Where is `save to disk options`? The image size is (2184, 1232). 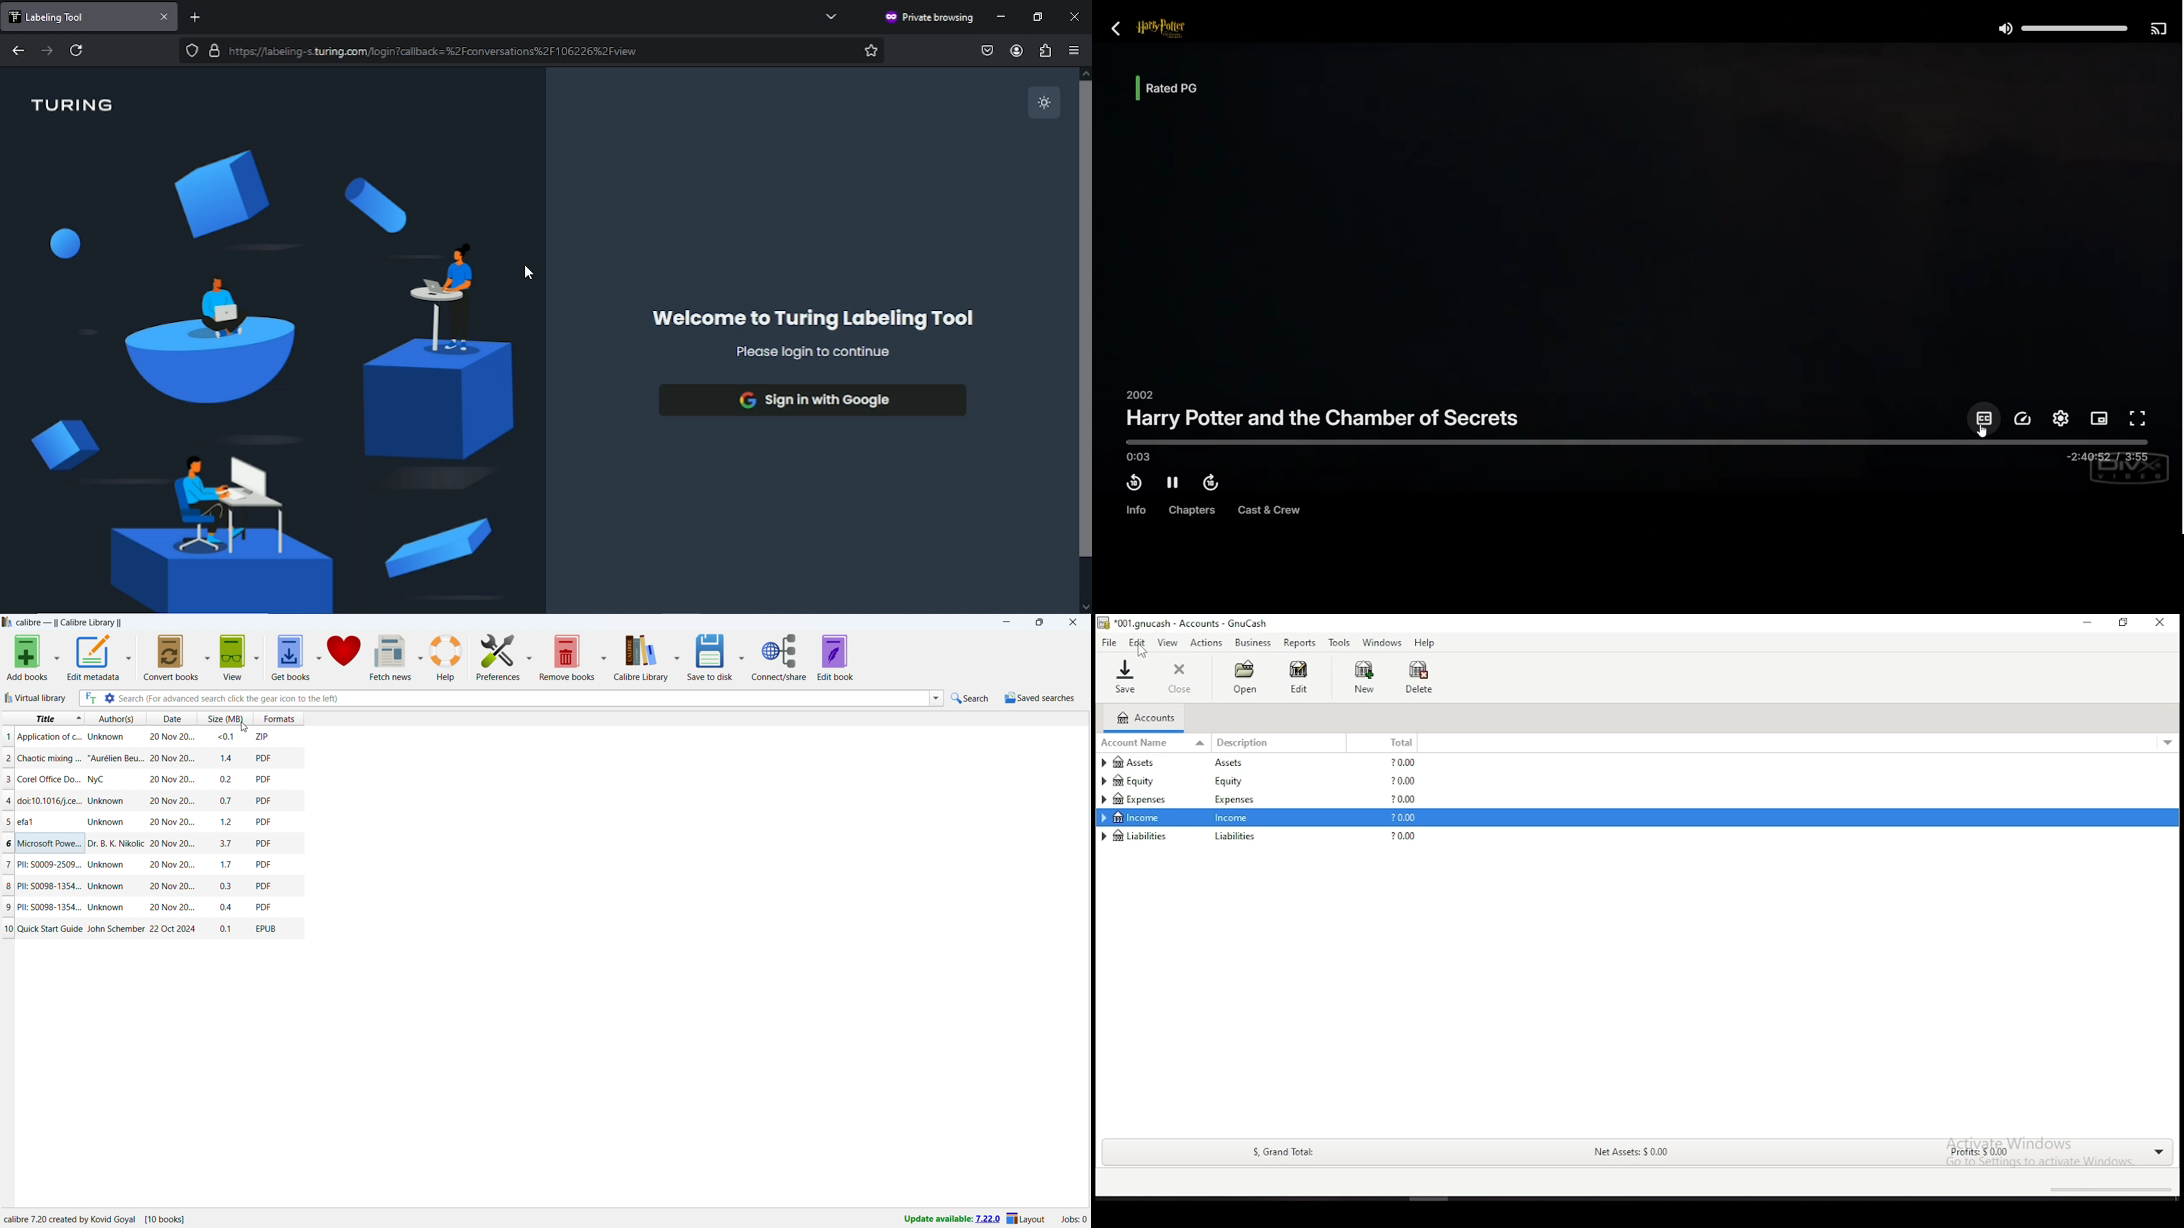
save to disk options is located at coordinates (741, 658).